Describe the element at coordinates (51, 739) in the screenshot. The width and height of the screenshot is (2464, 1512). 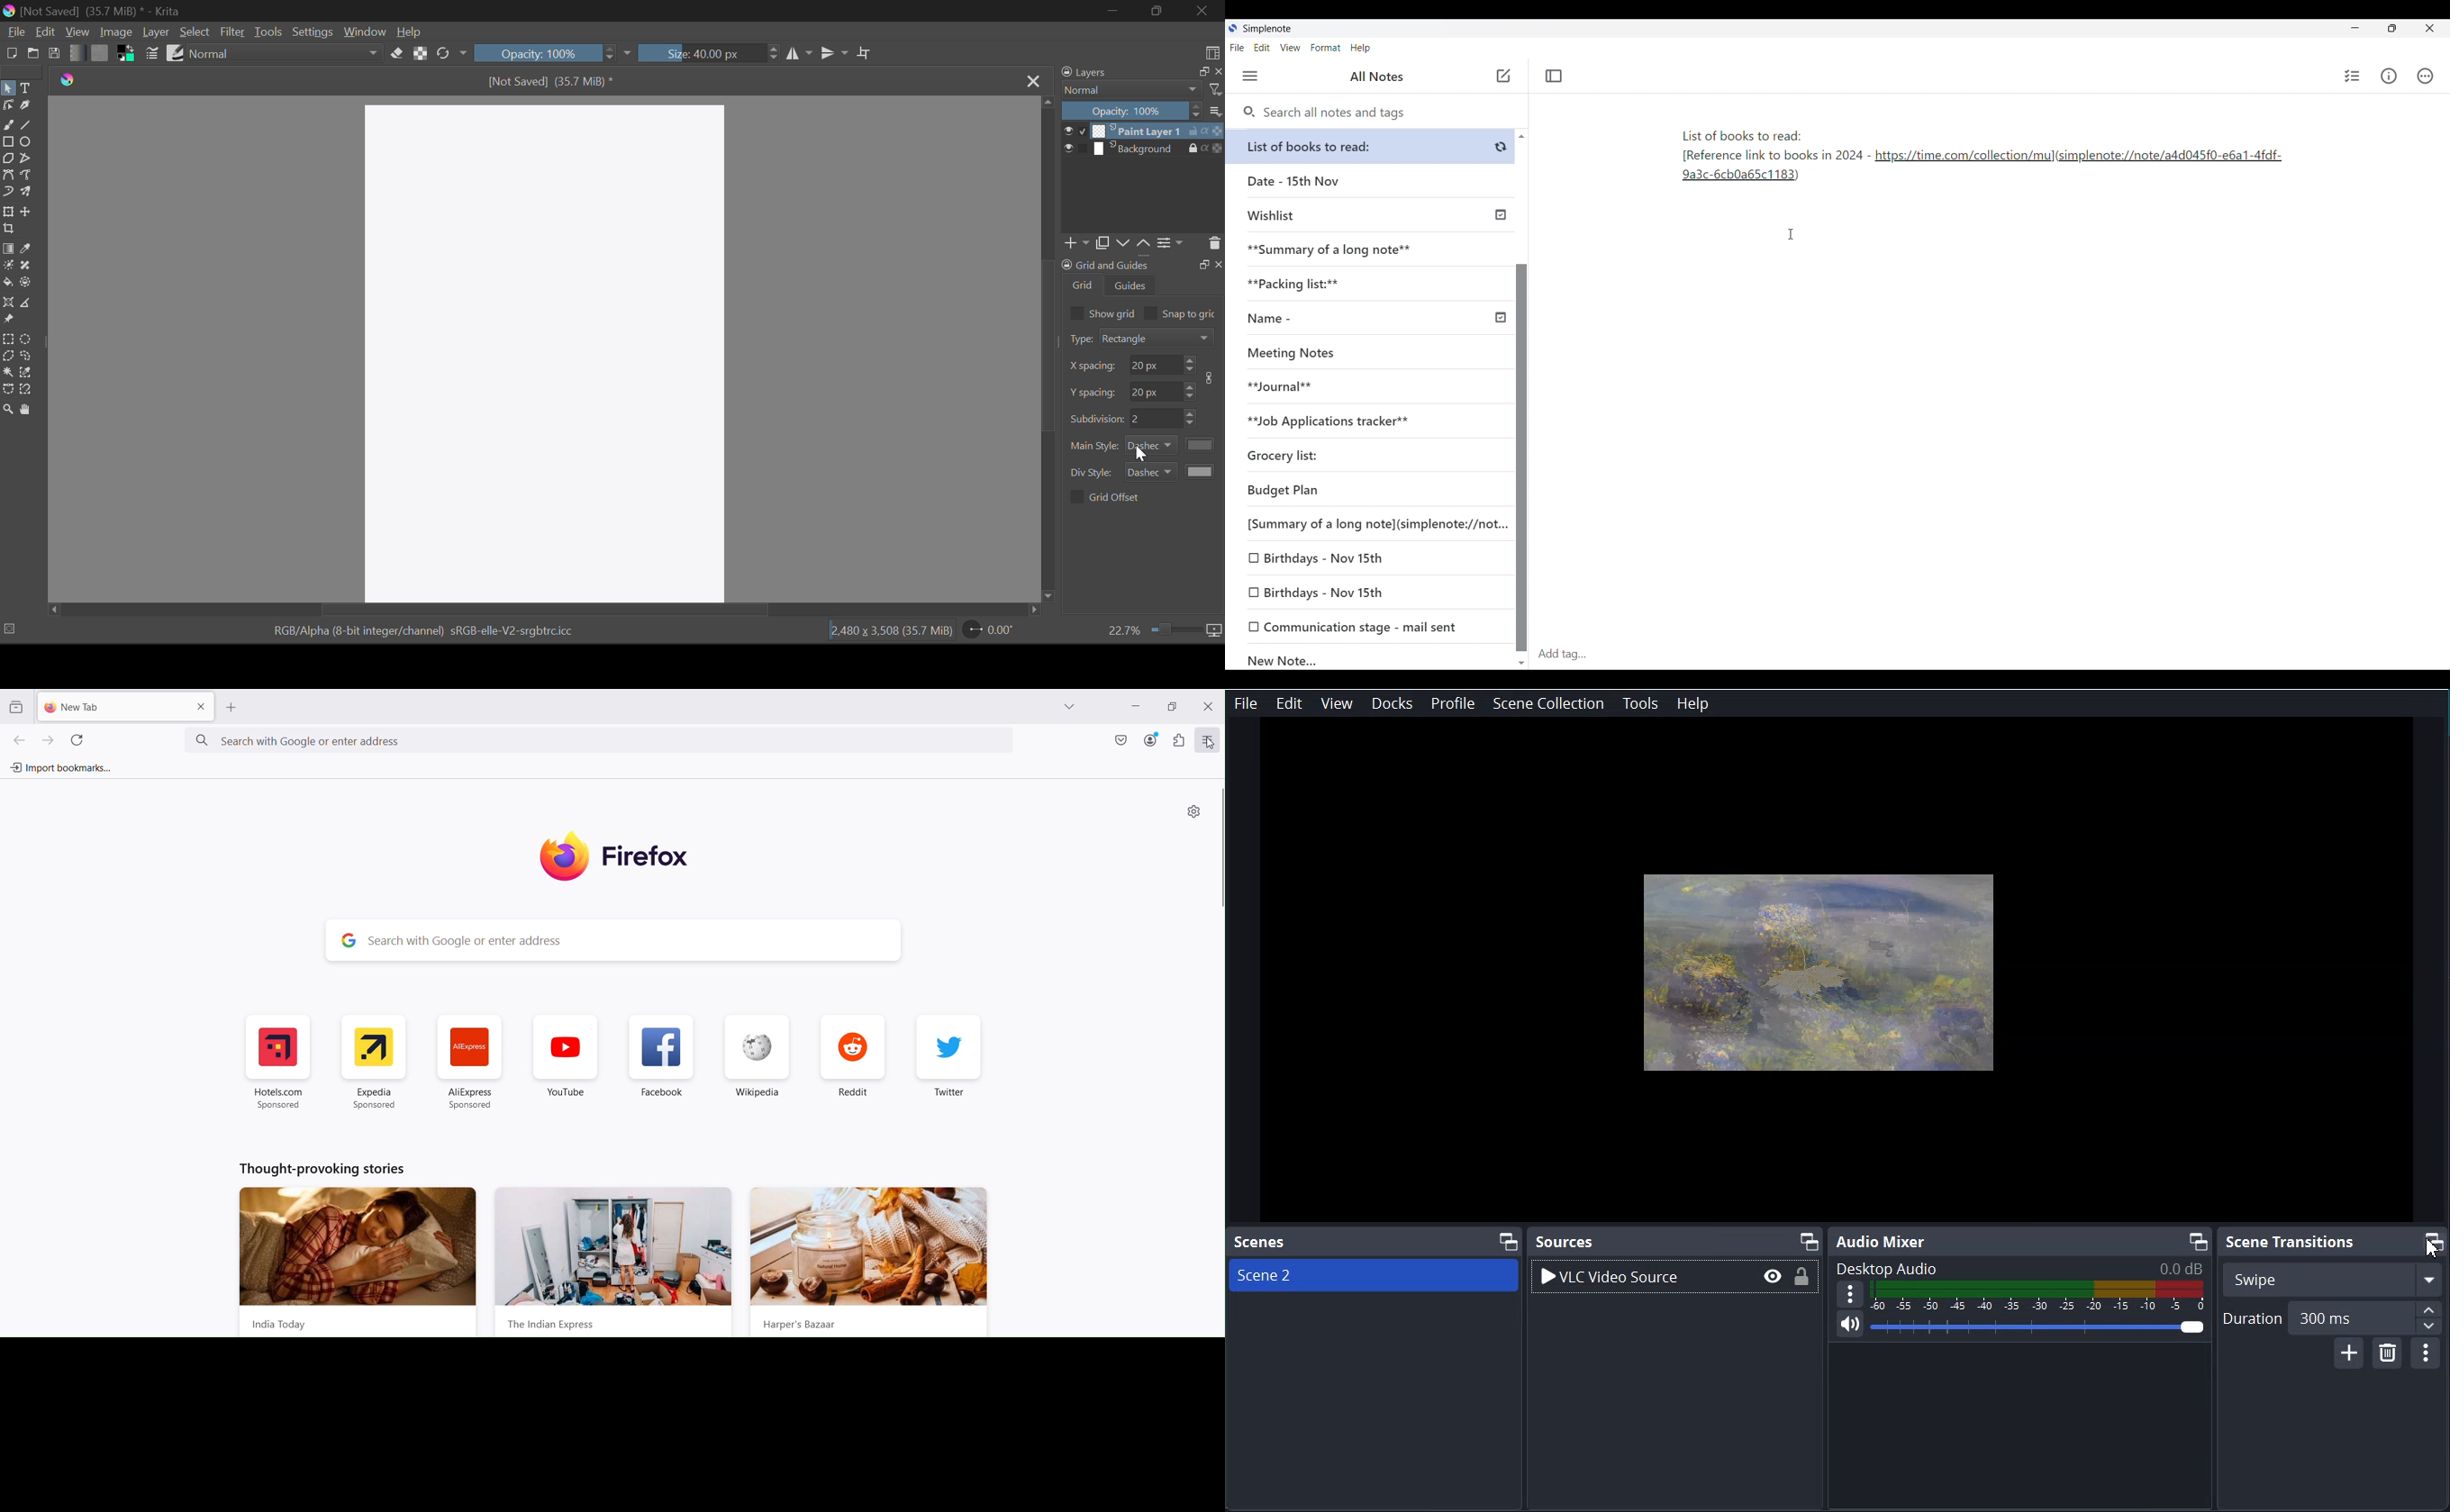
I see `Go forward one page ` at that location.